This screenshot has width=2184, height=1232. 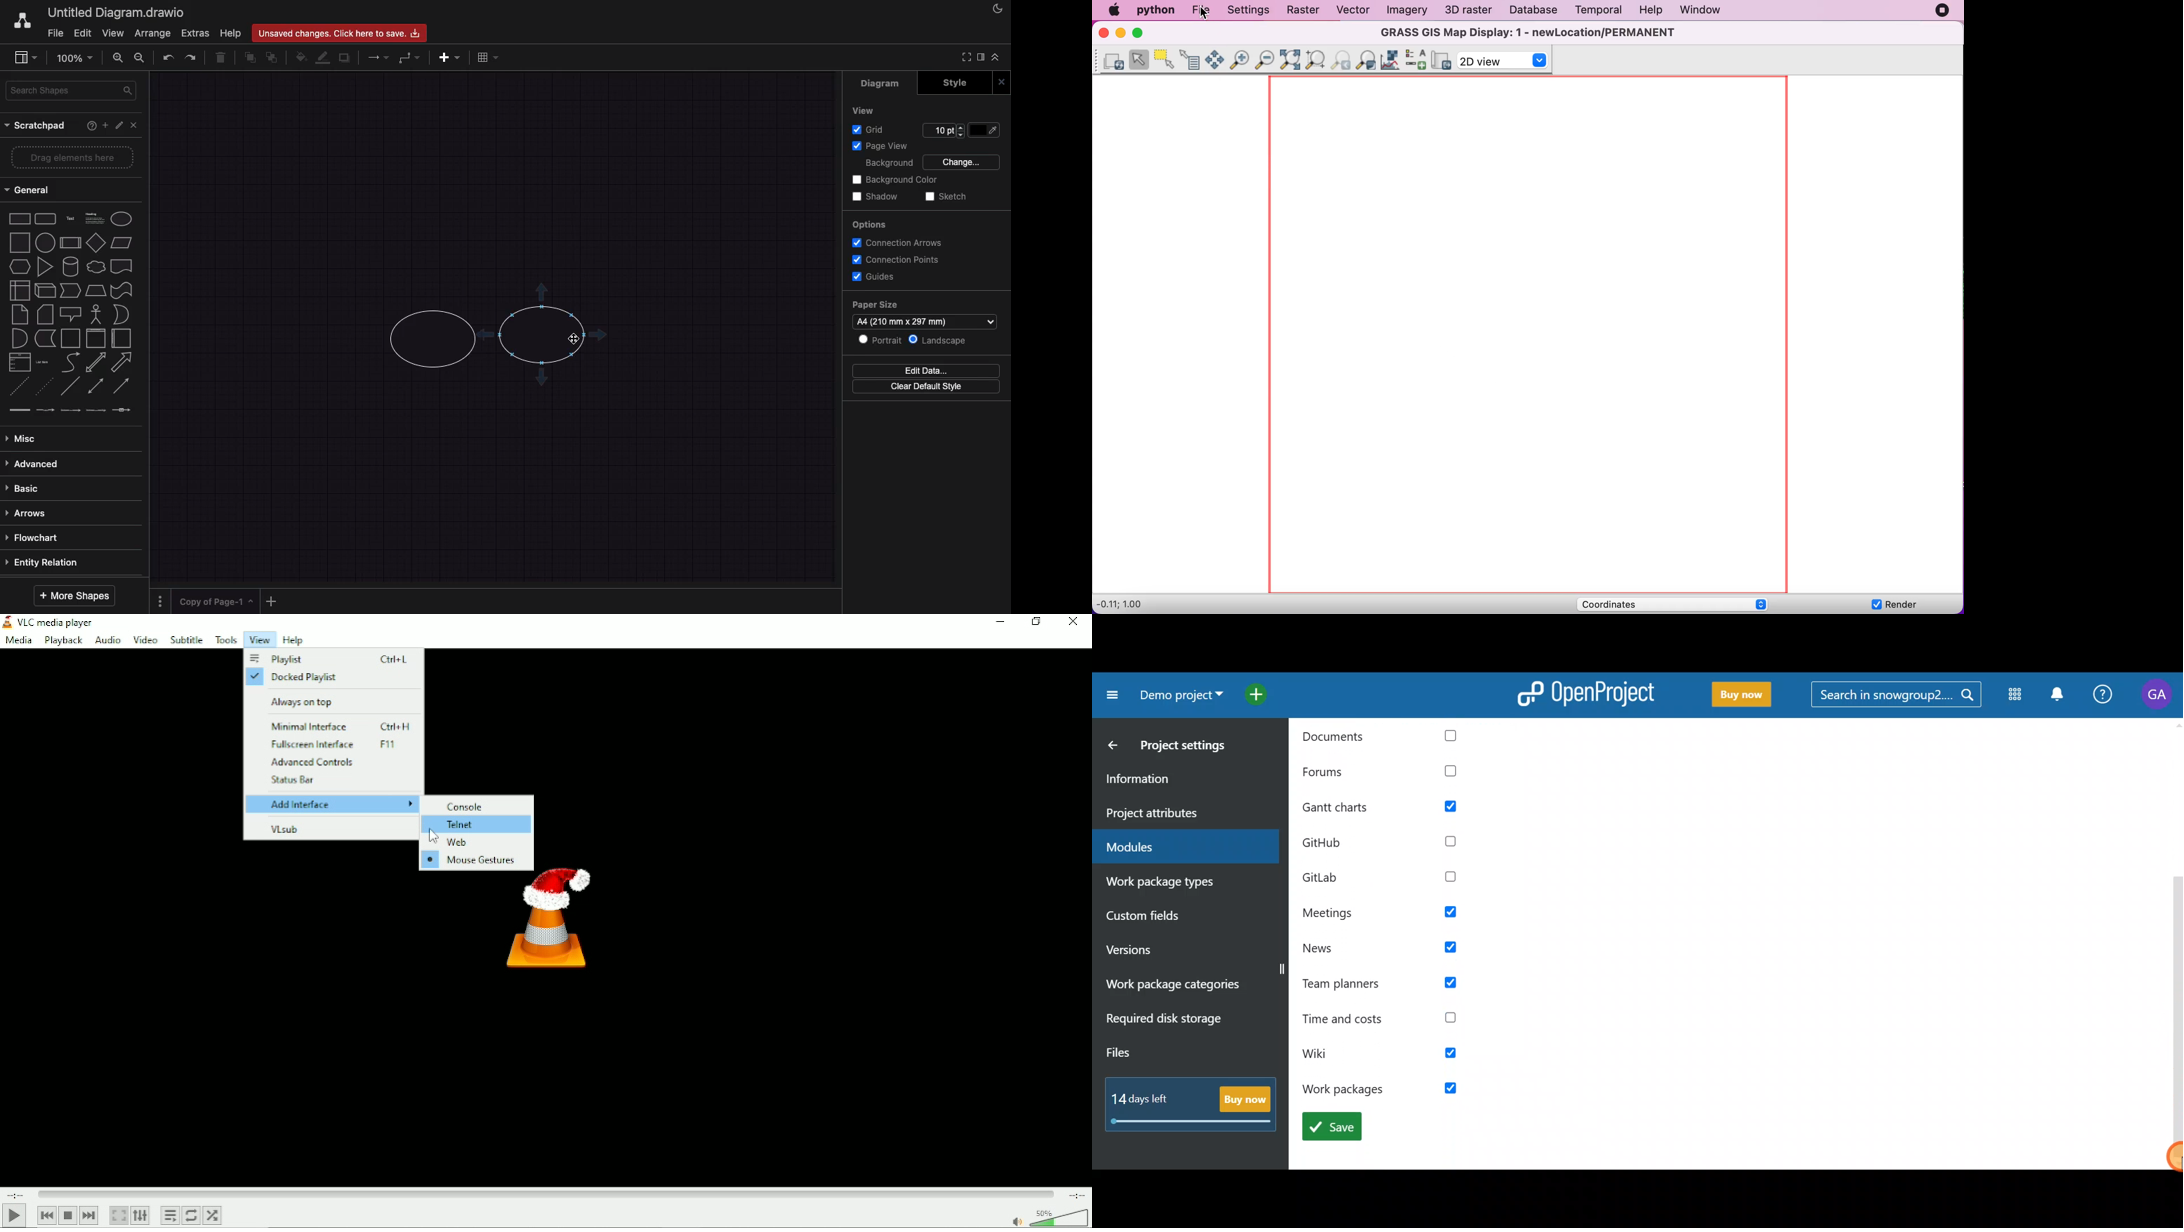 What do you see at coordinates (1259, 694) in the screenshot?
I see `Open quick add menu` at bounding box center [1259, 694].